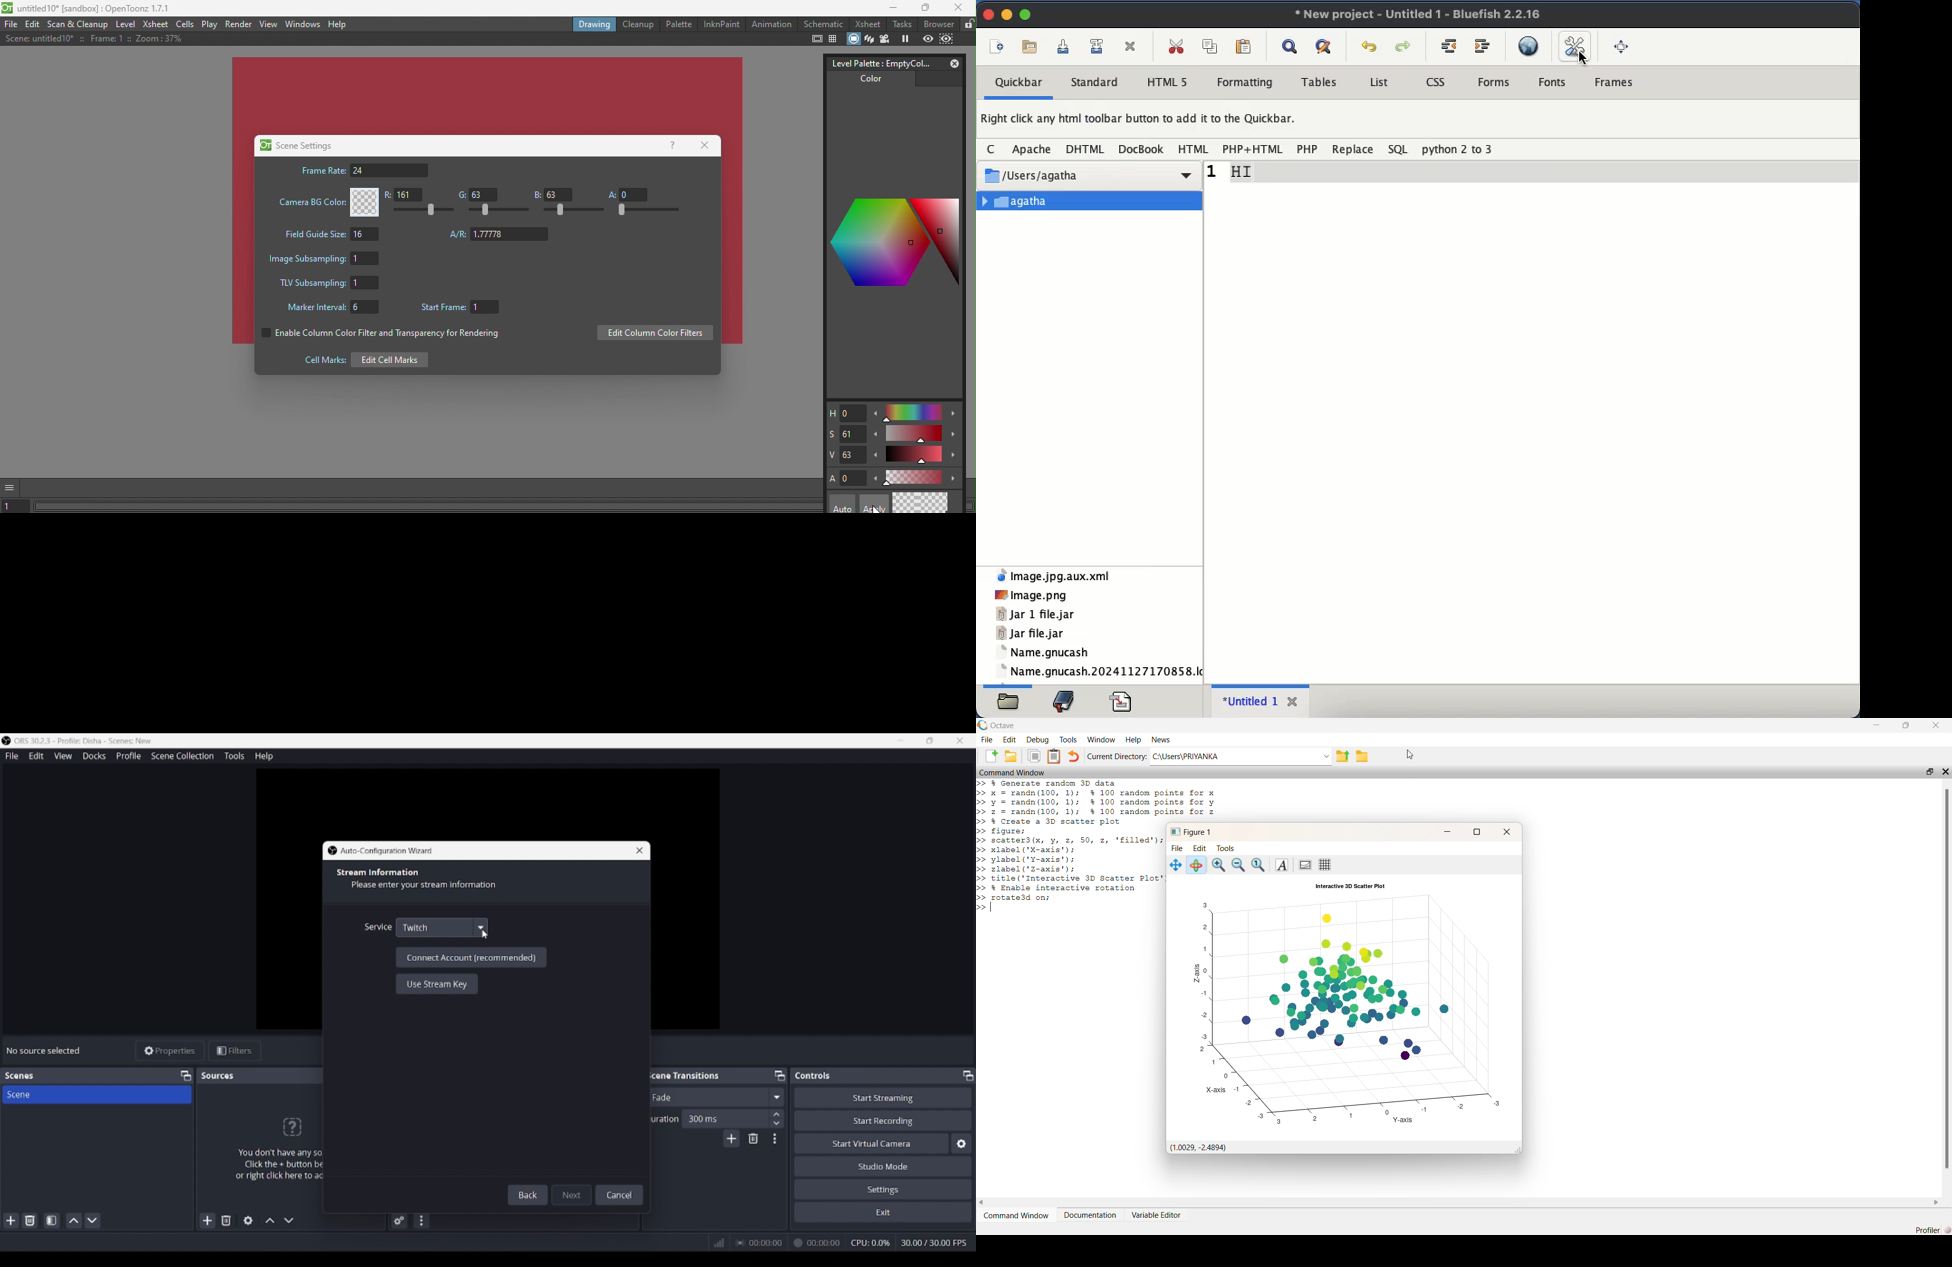 The image size is (1960, 1288). Describe the element at coordinates (51, 1220) in the screenshot. I see `Open scene filters` at that location.